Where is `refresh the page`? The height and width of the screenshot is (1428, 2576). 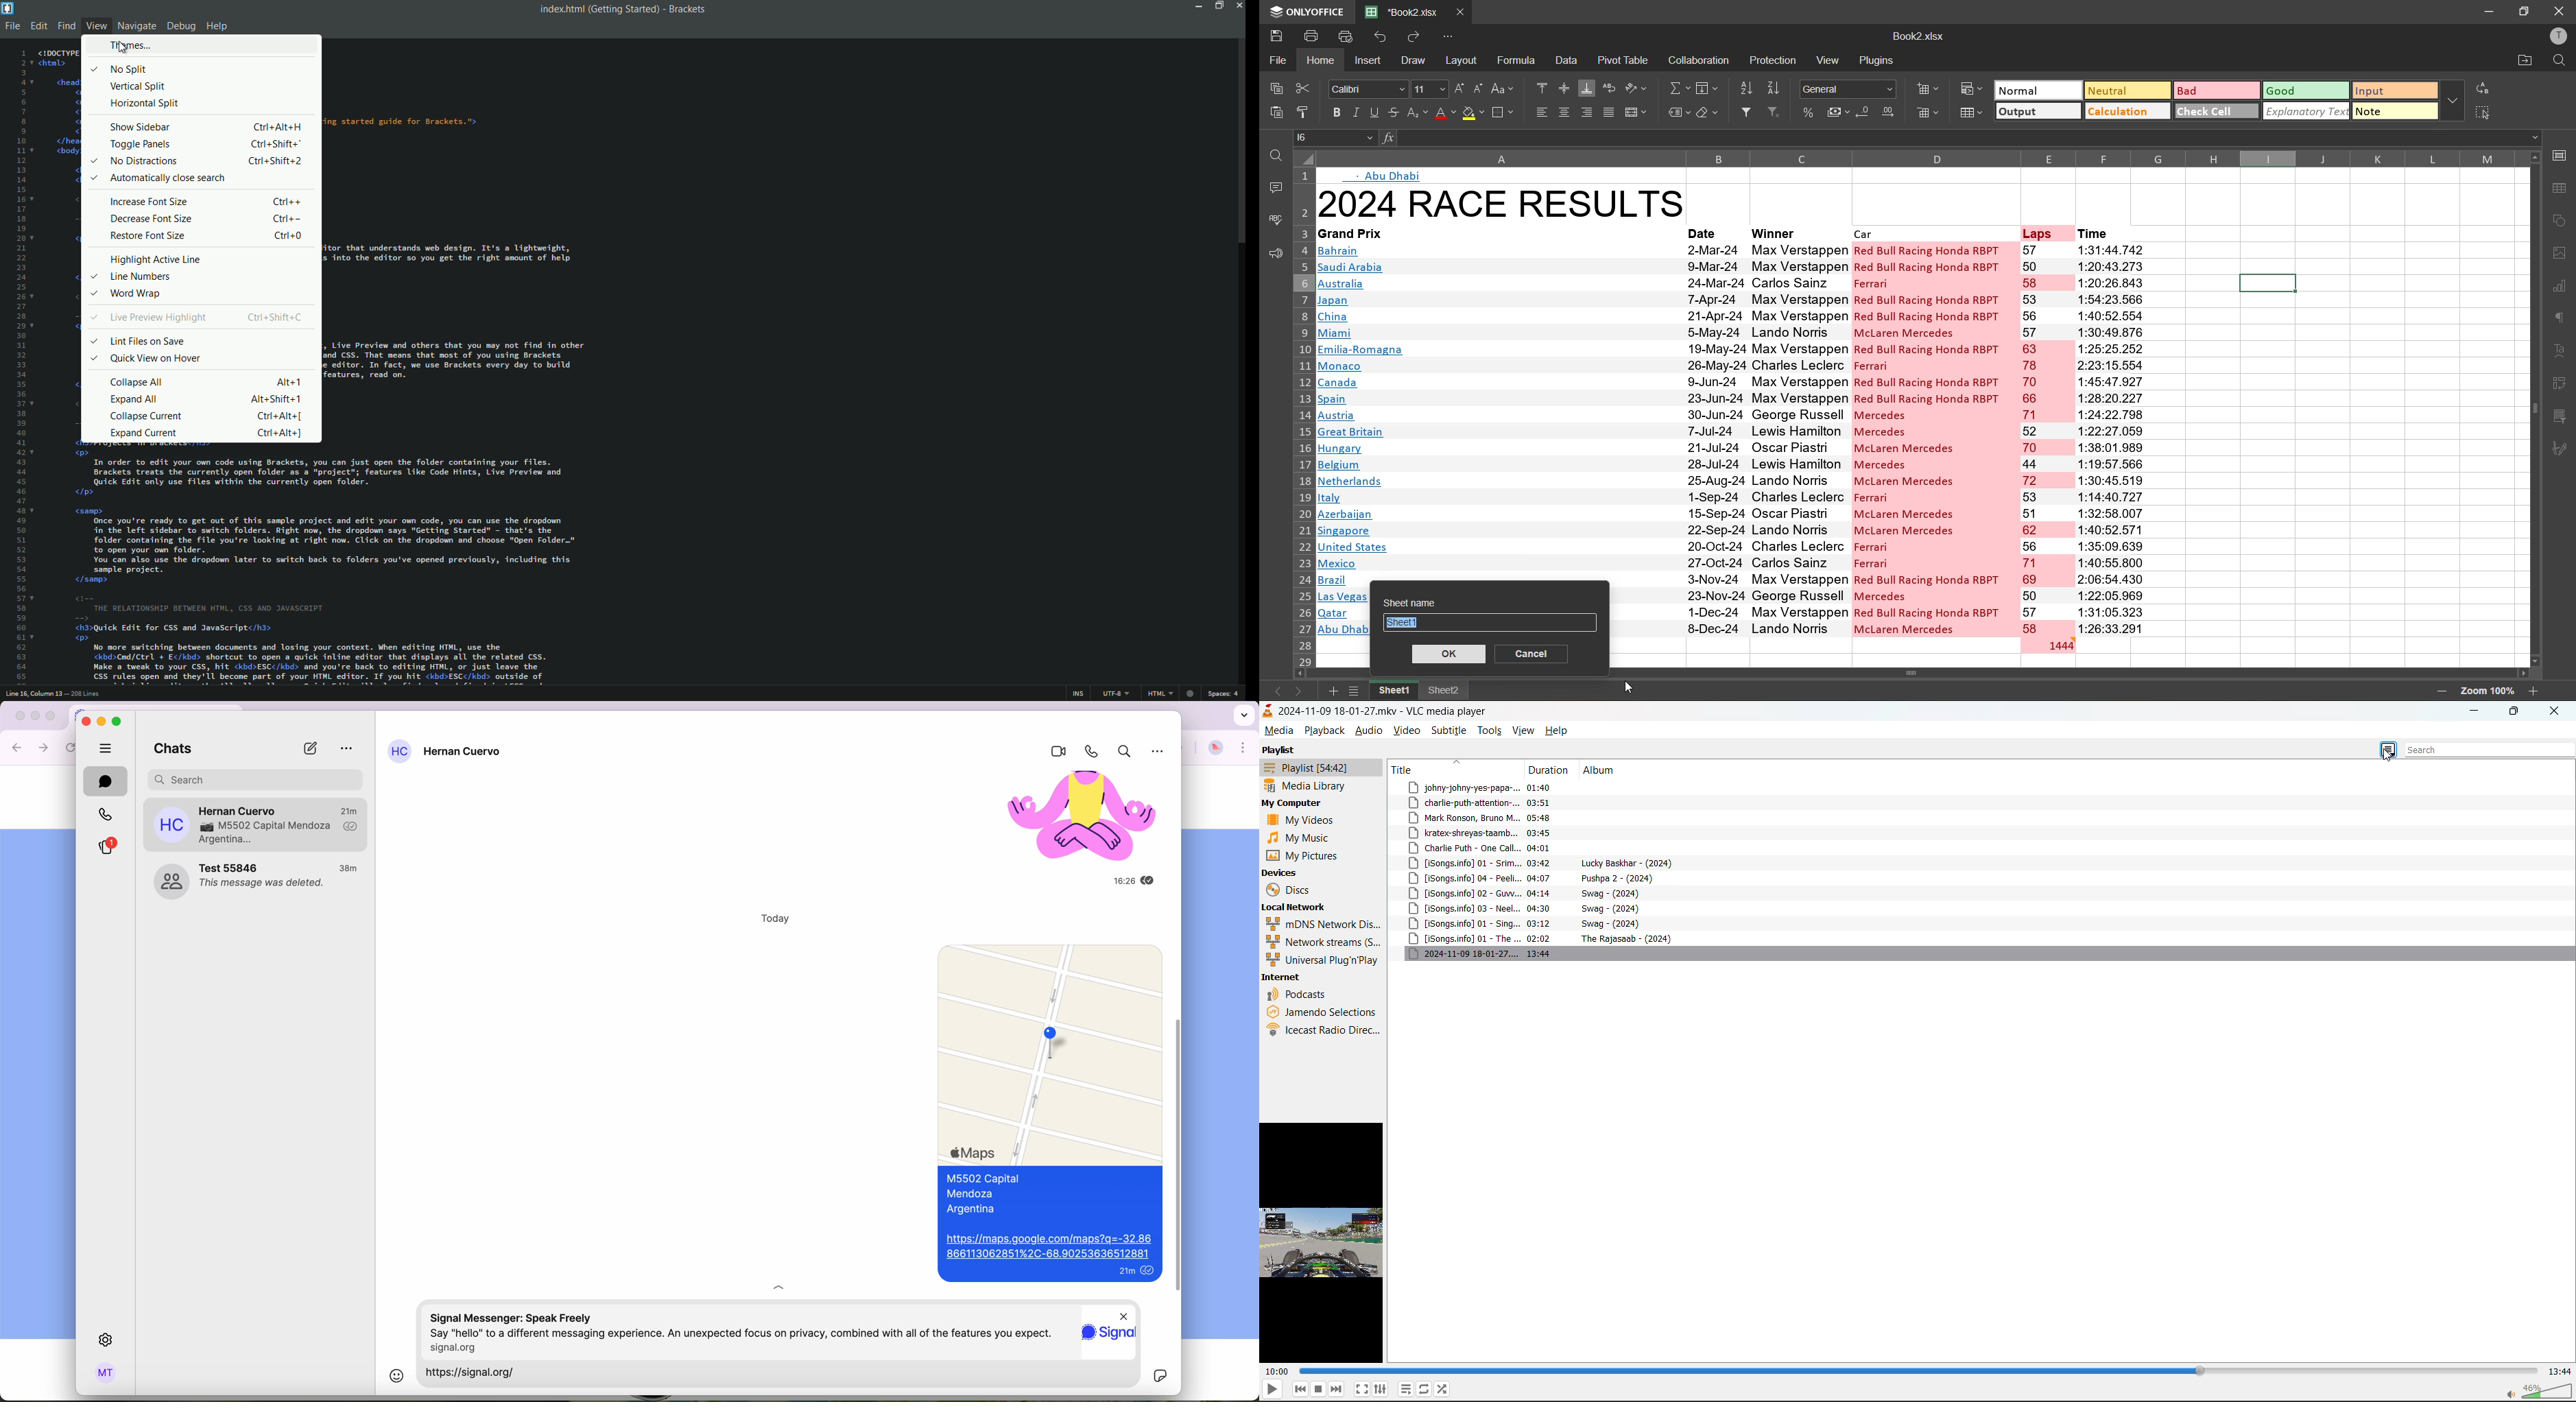 refresh the page is located at coordinates (72, 747).